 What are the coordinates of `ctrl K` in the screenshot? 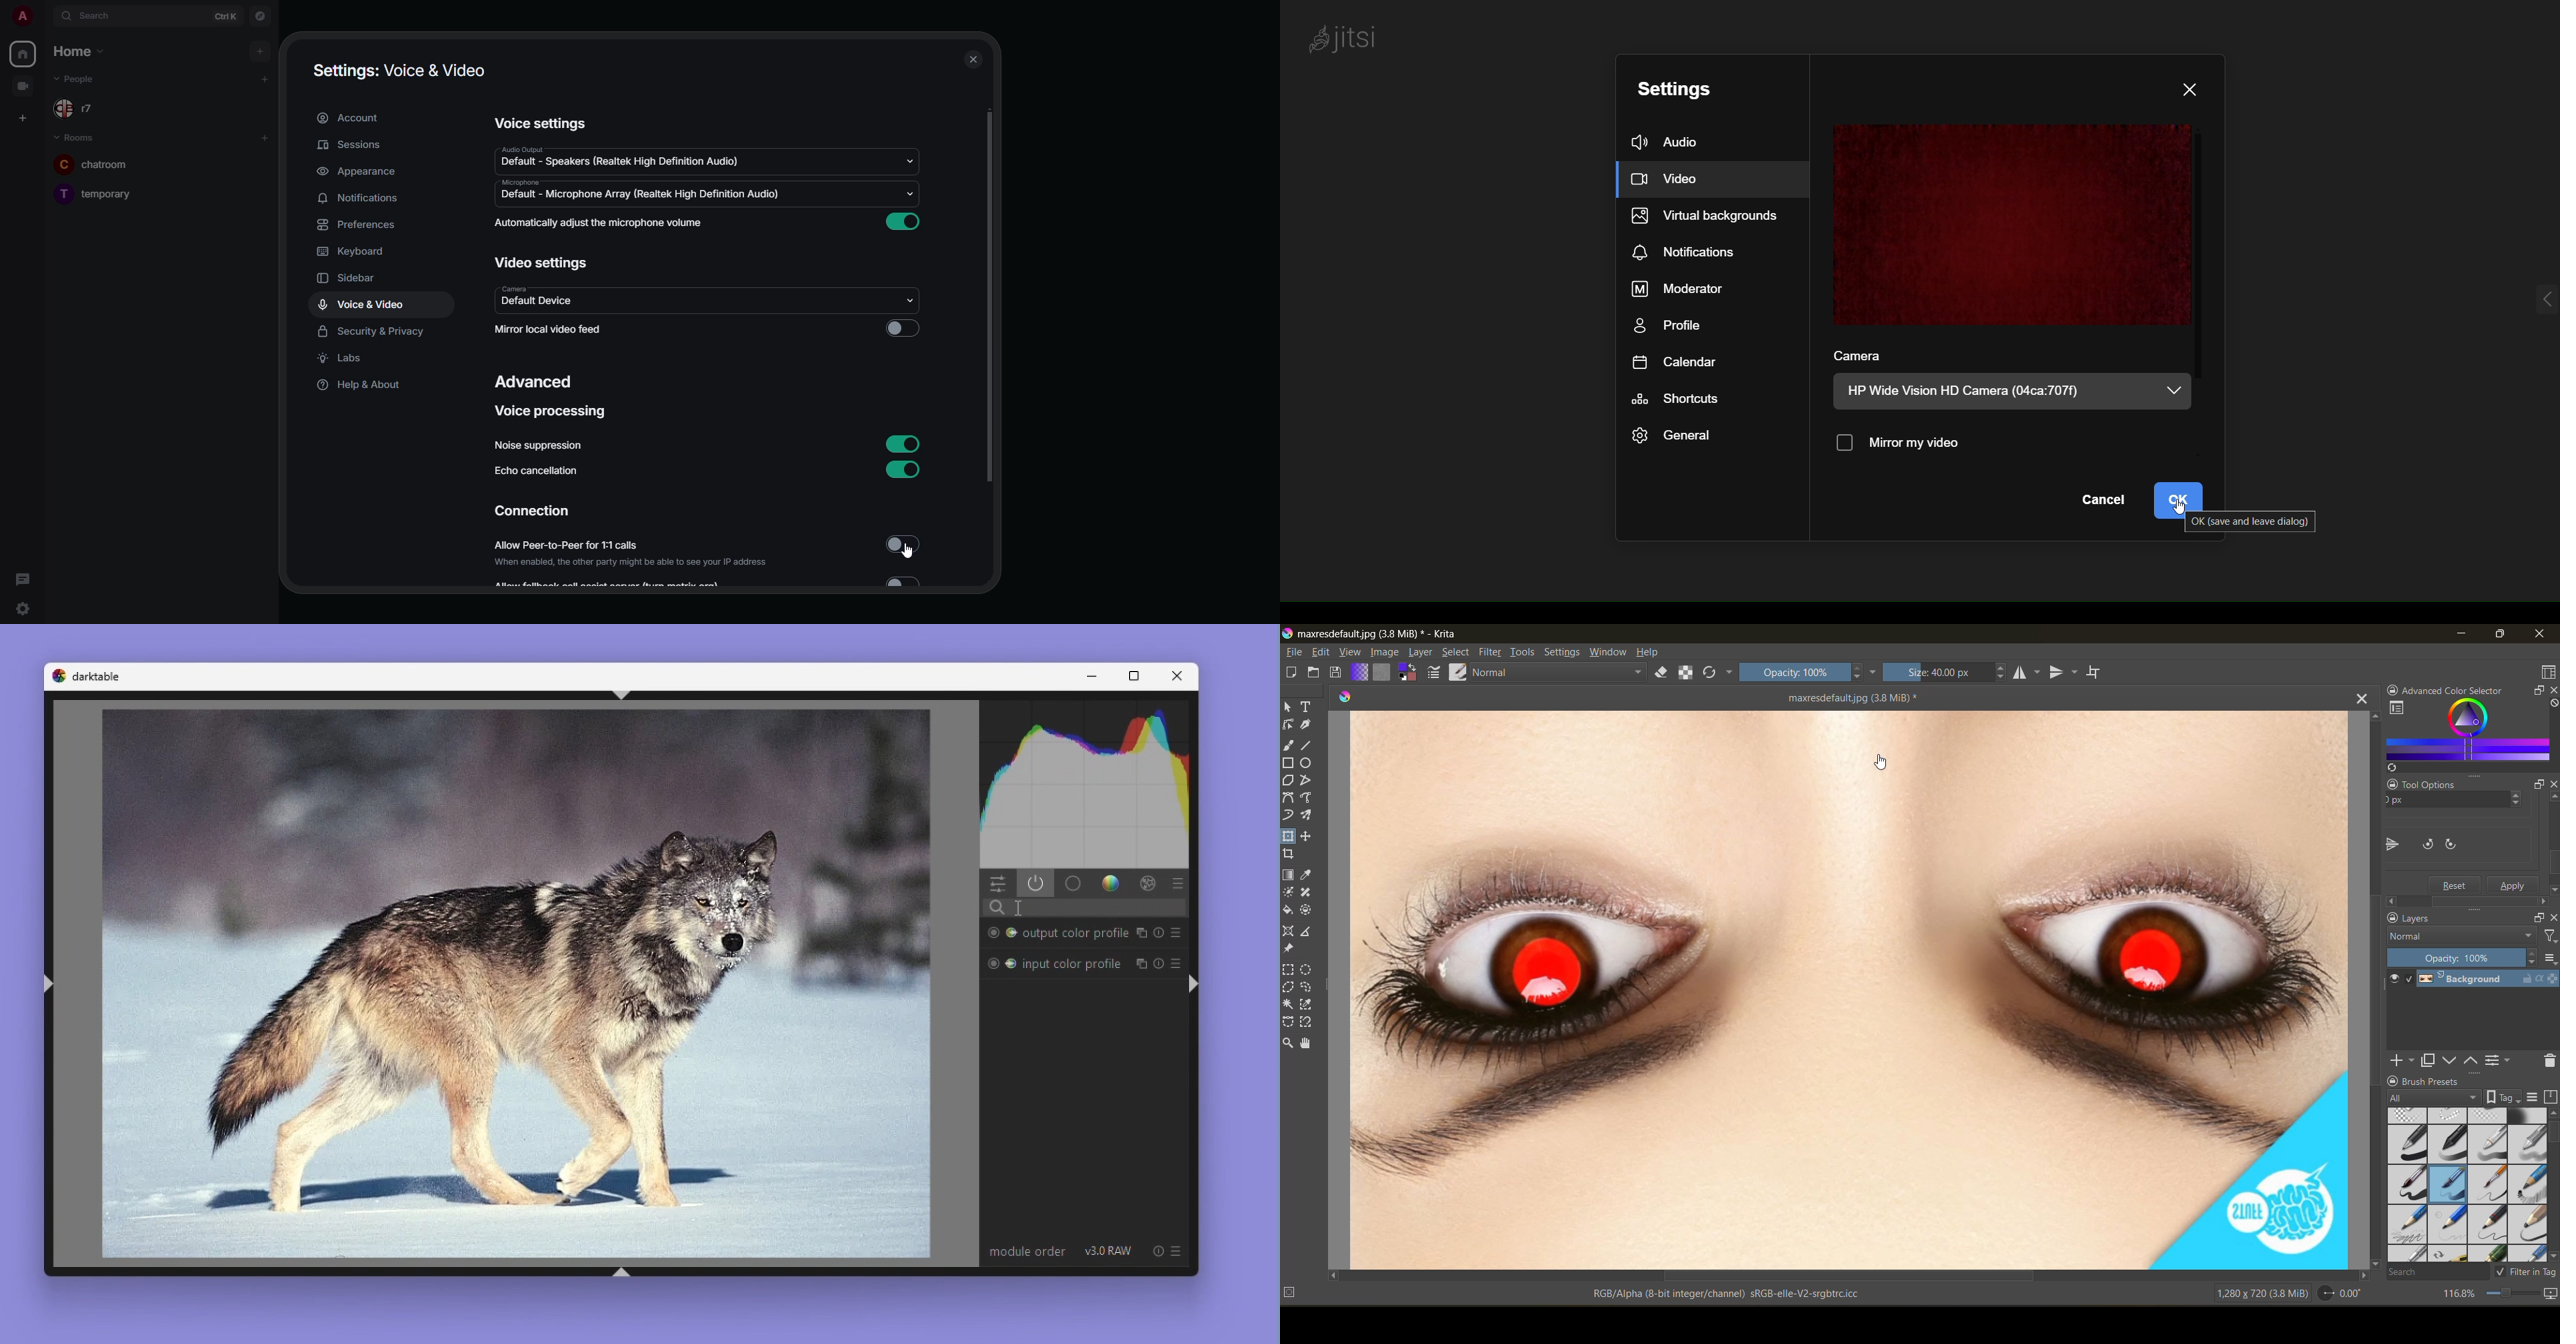 It's located at (225, 16).